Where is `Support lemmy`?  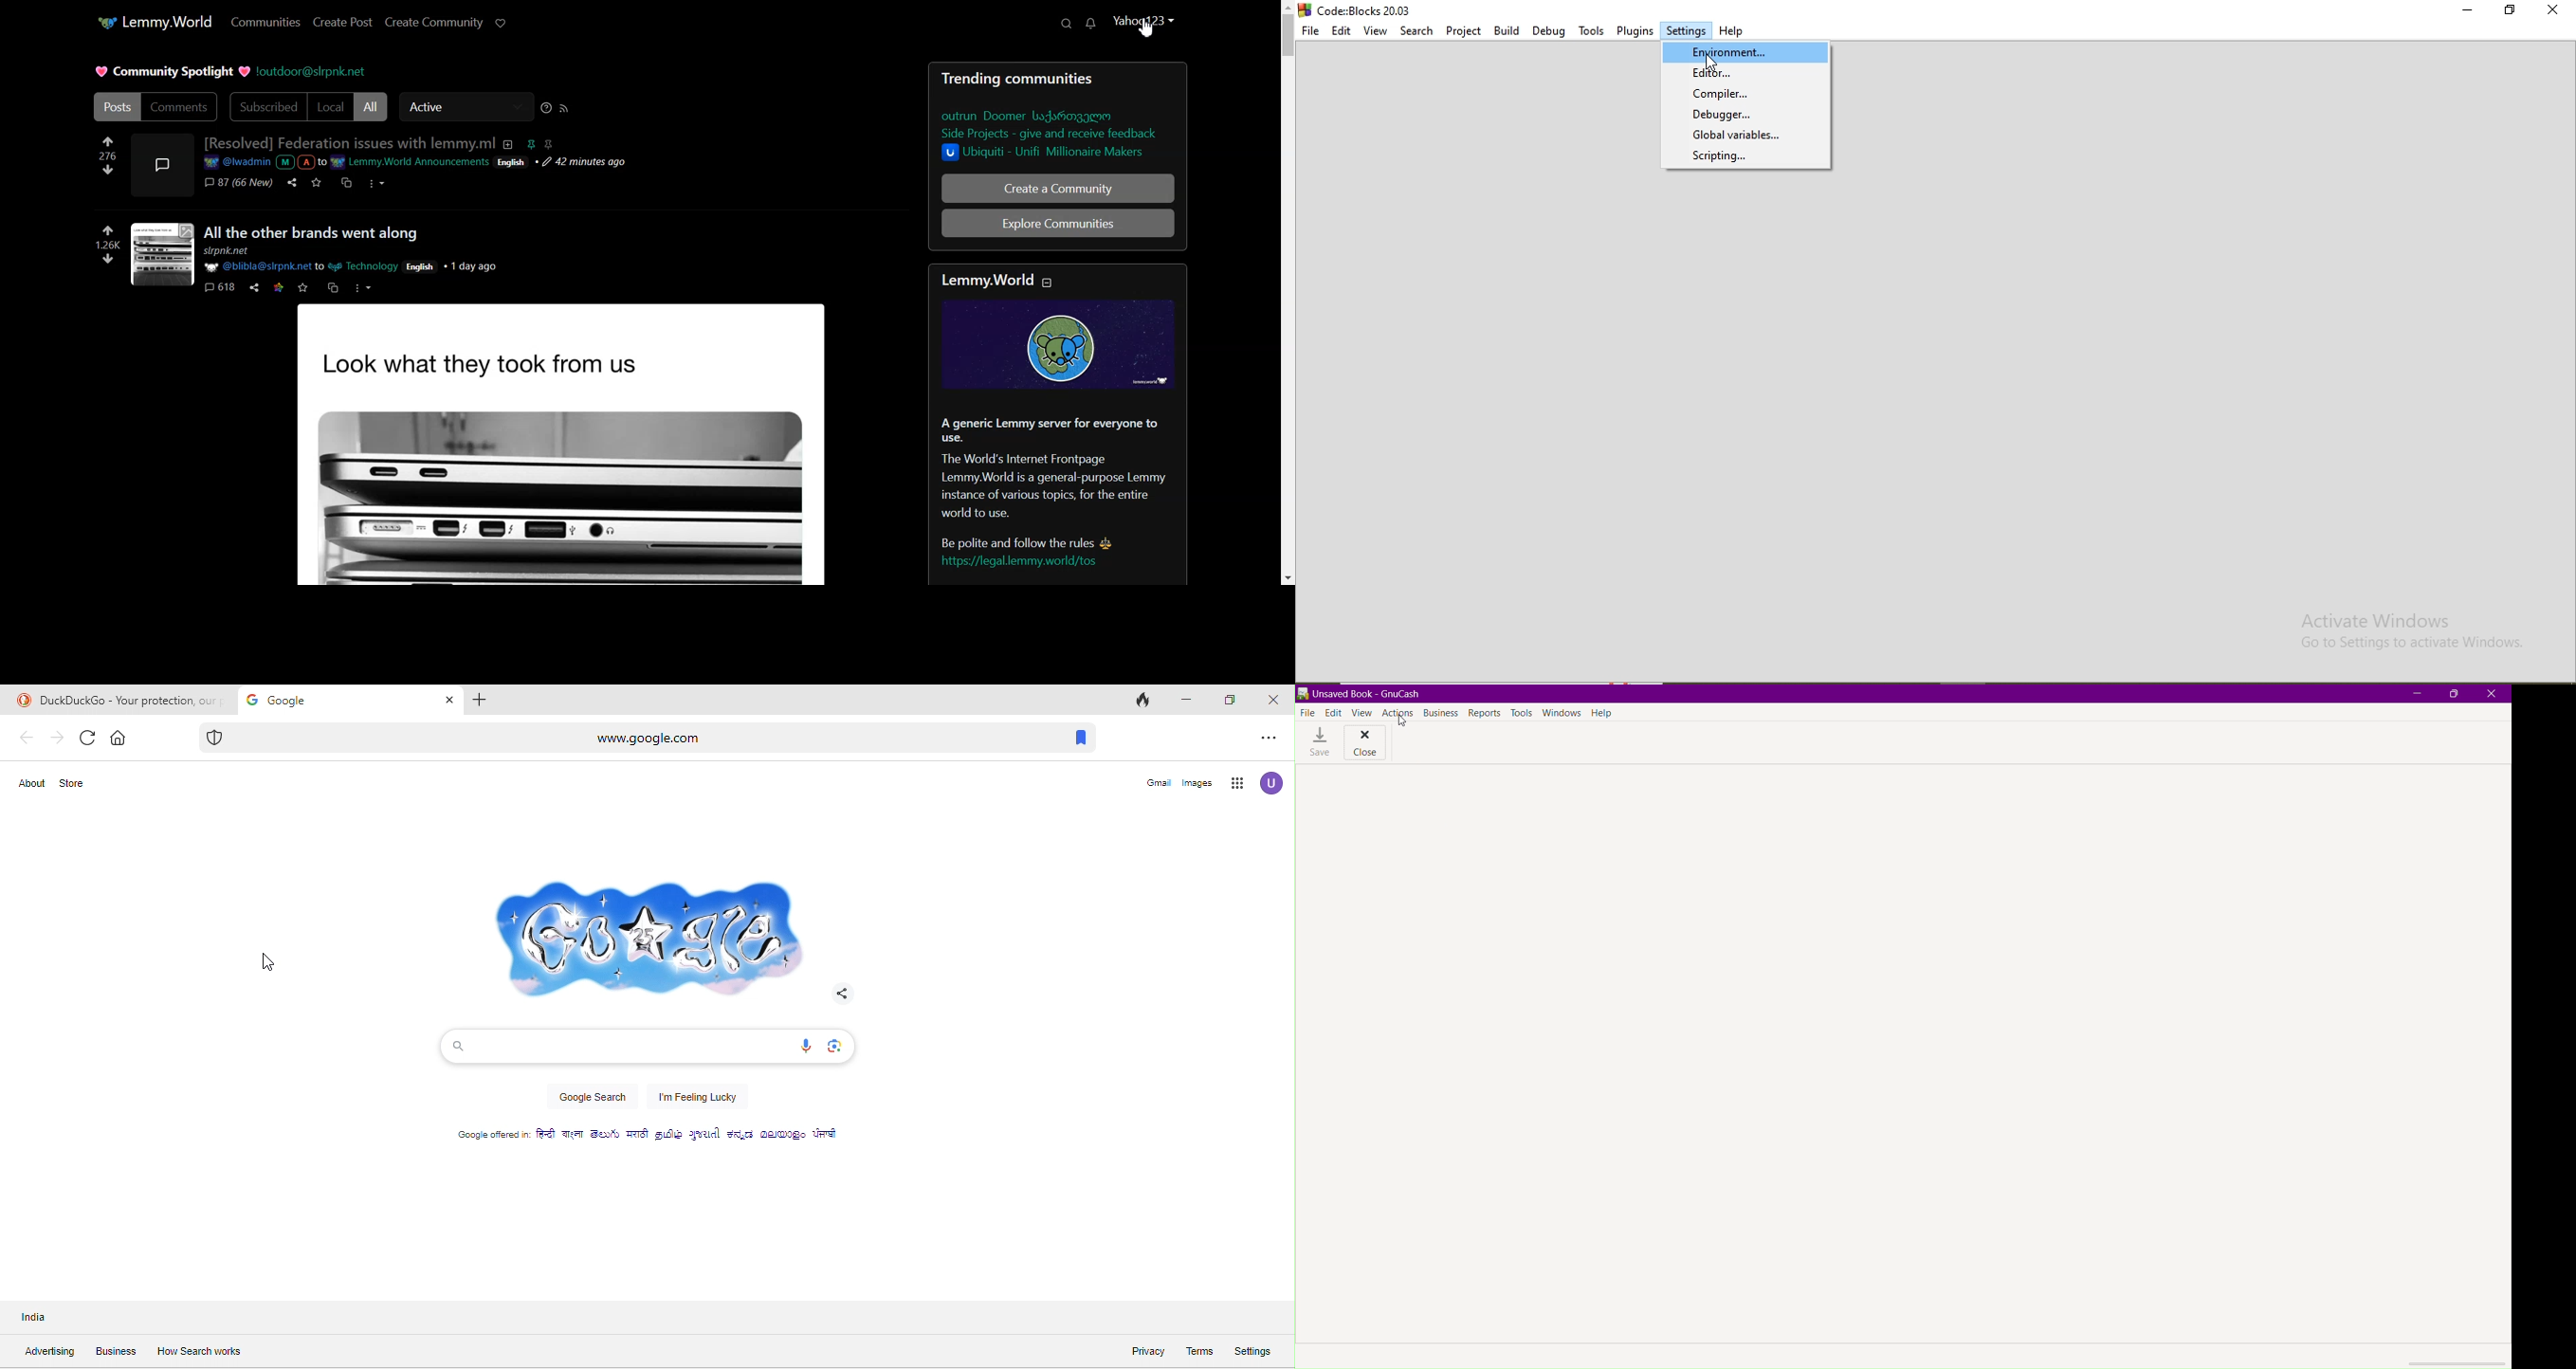
Support lemmy is located at coordinates (501, 22).